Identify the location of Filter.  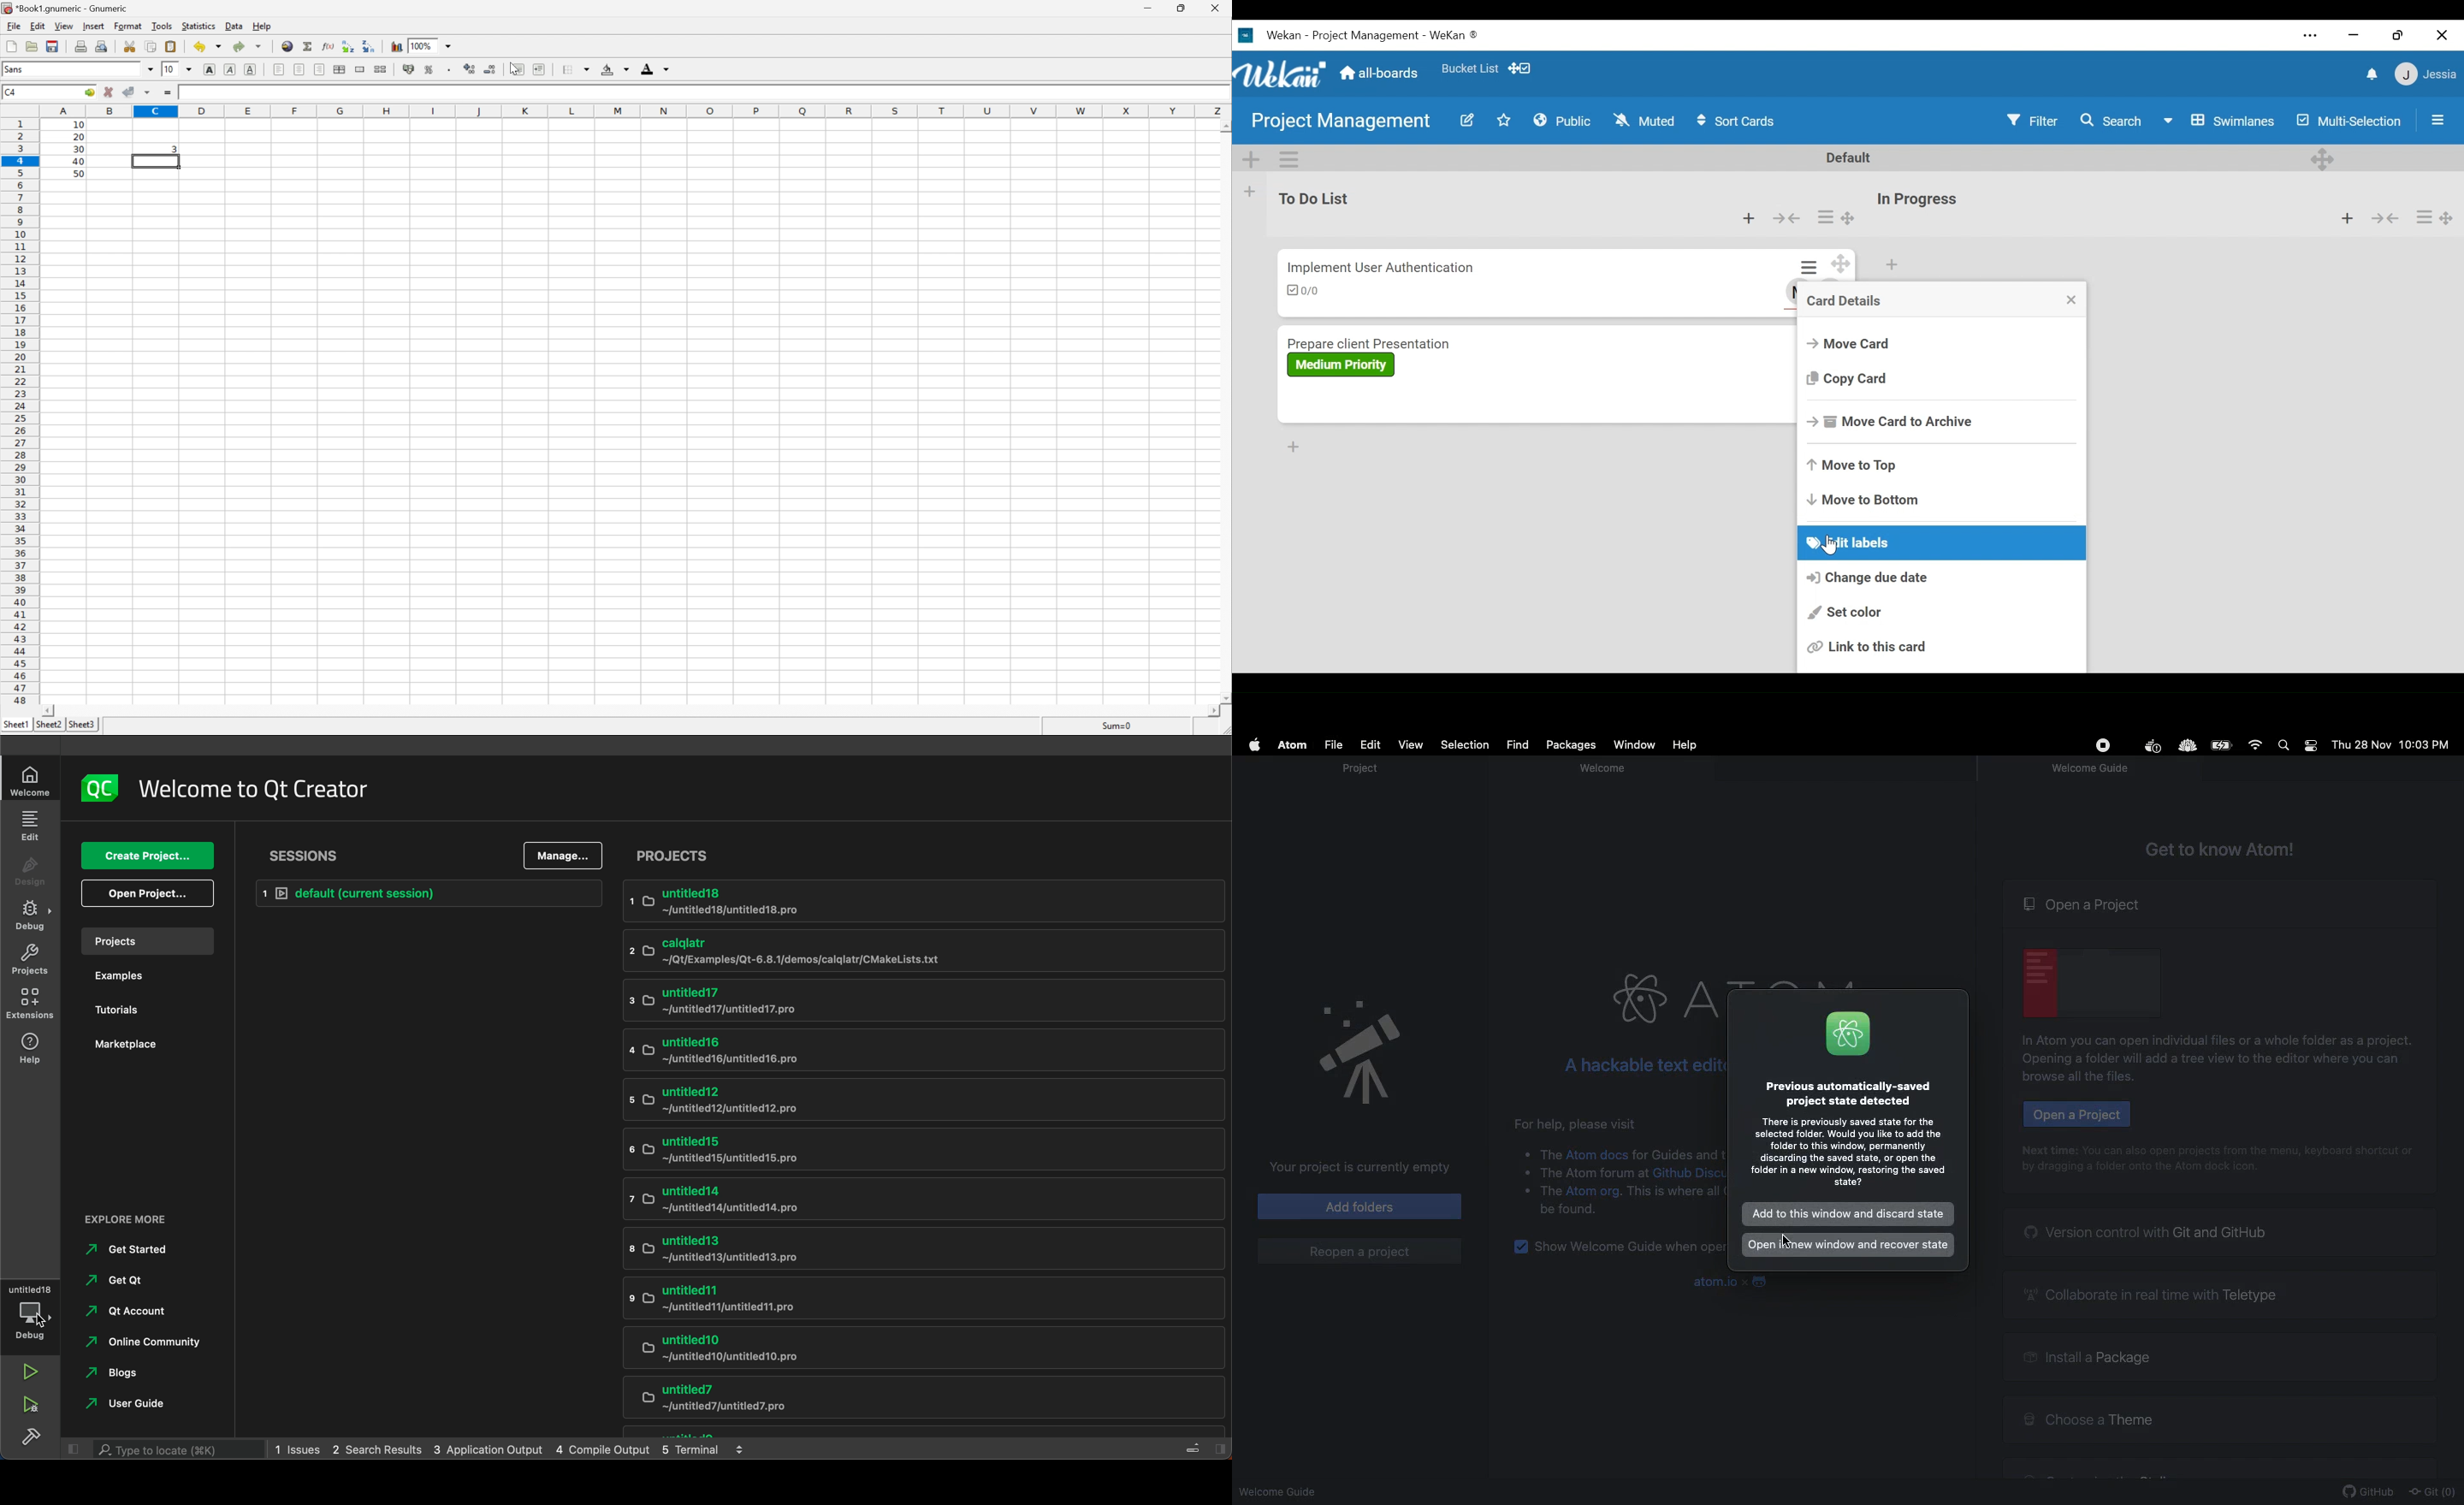
(2034, 120).